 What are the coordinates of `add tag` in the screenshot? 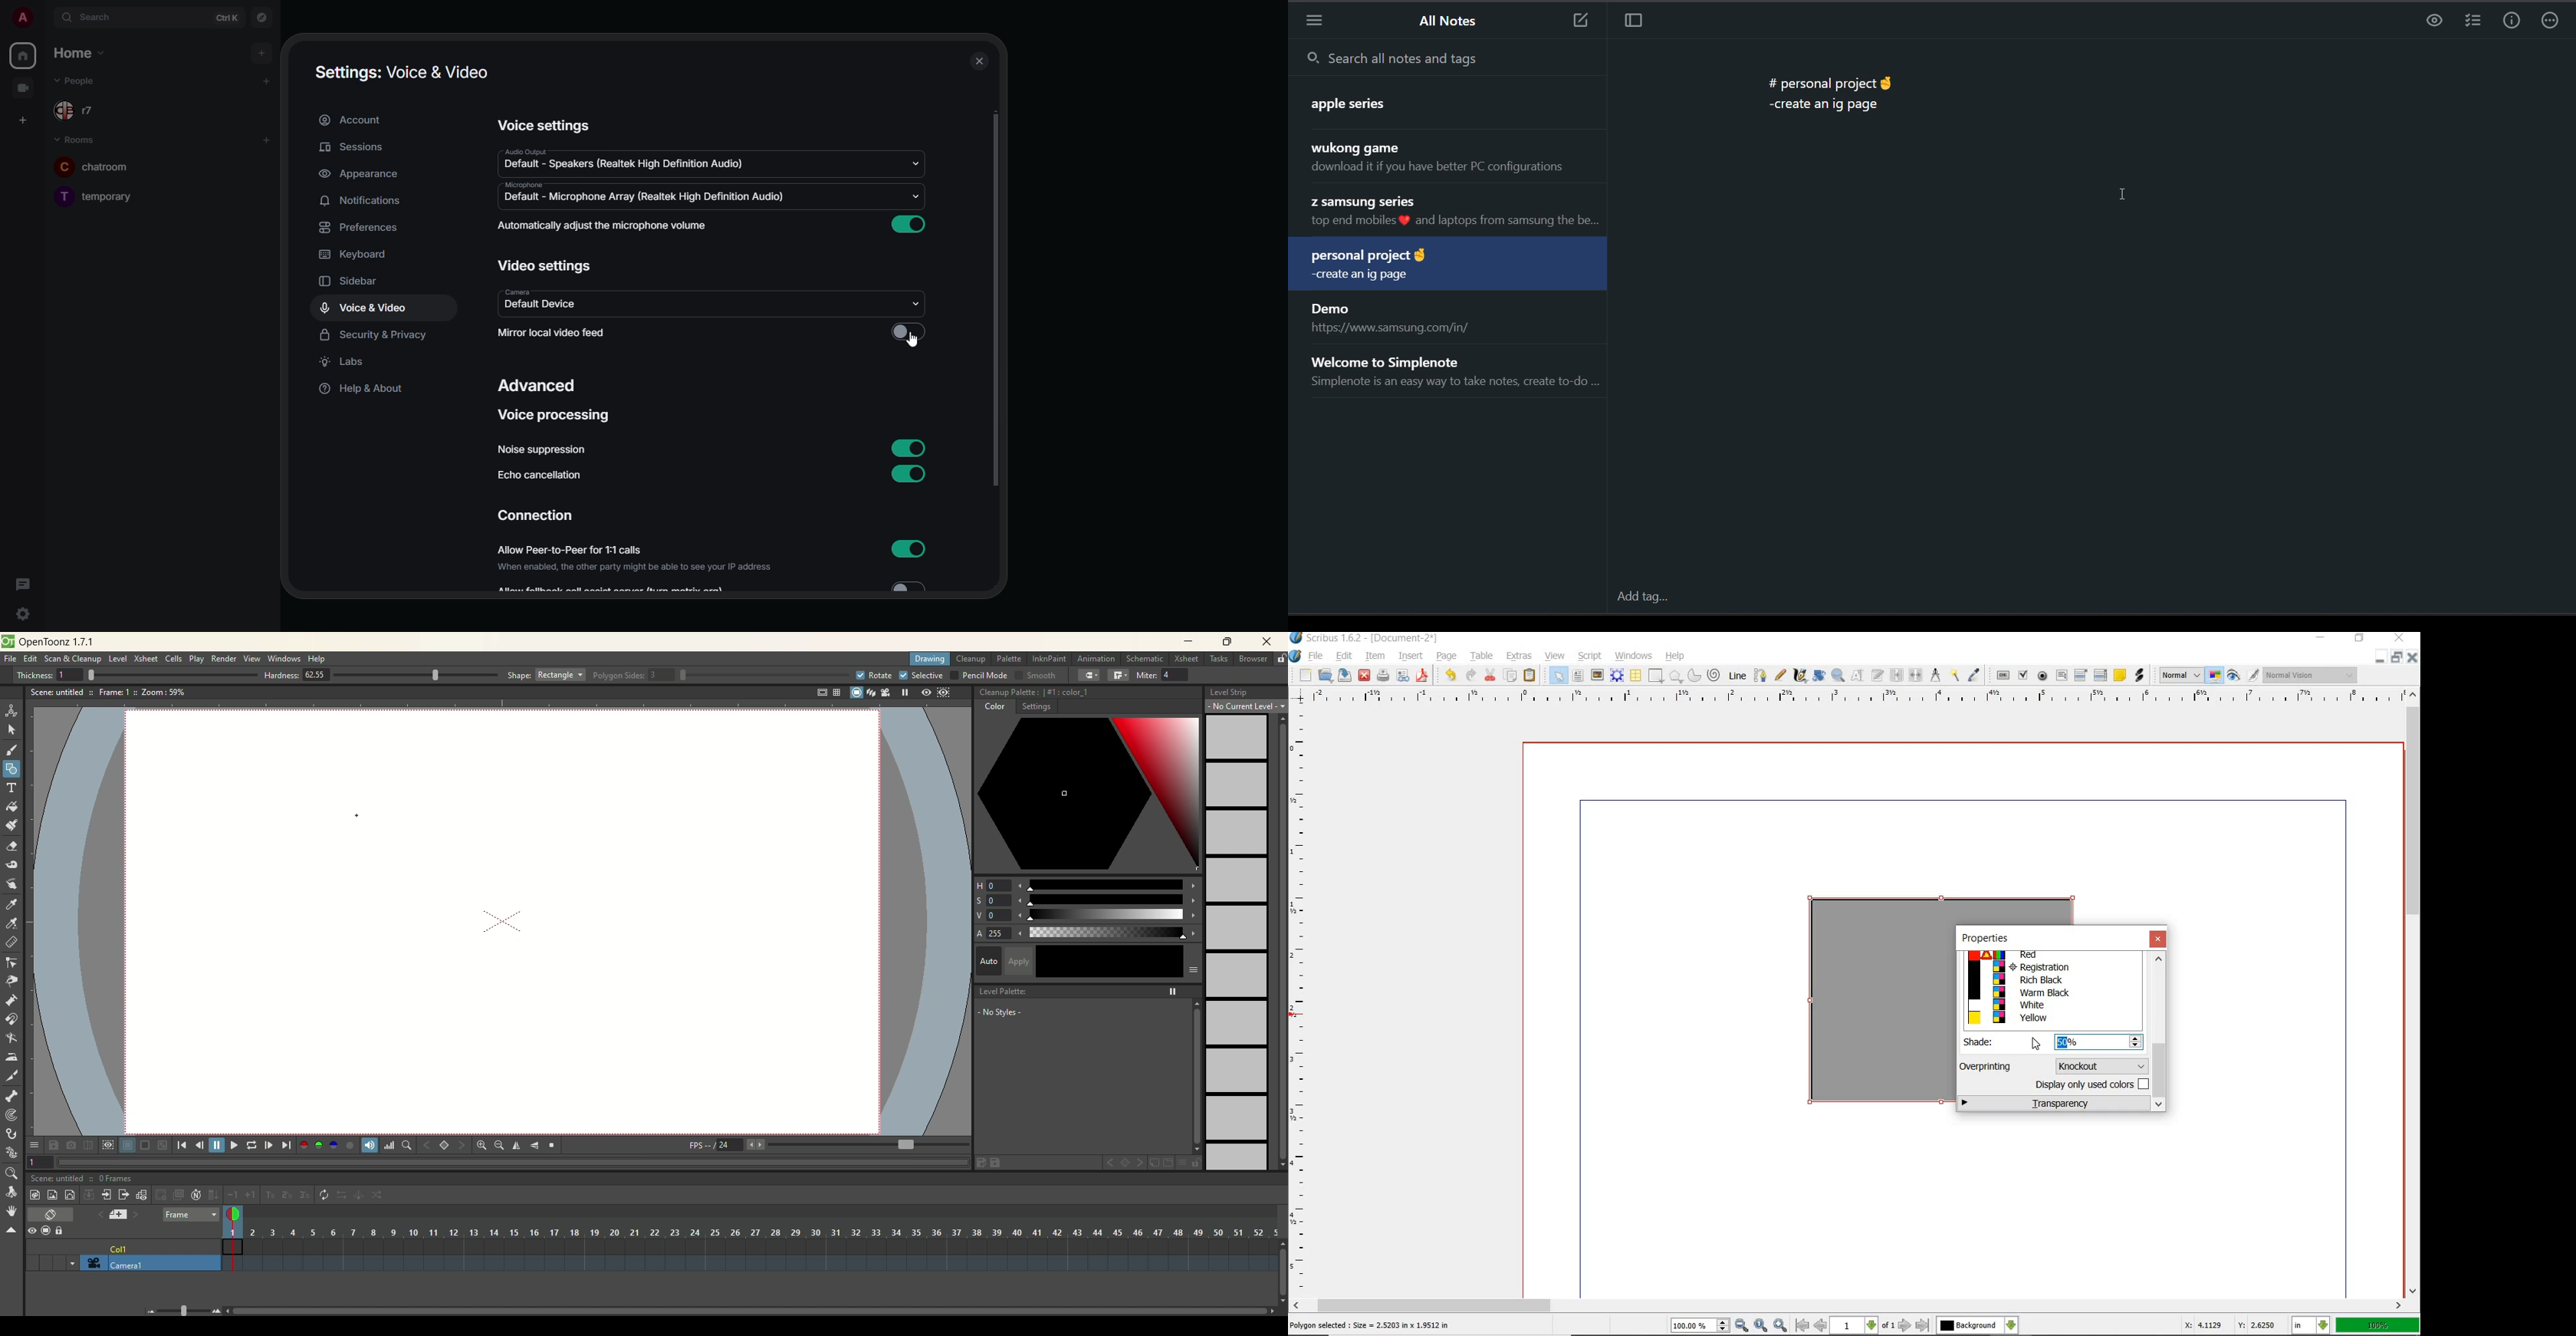 It's located at (1644, 600).